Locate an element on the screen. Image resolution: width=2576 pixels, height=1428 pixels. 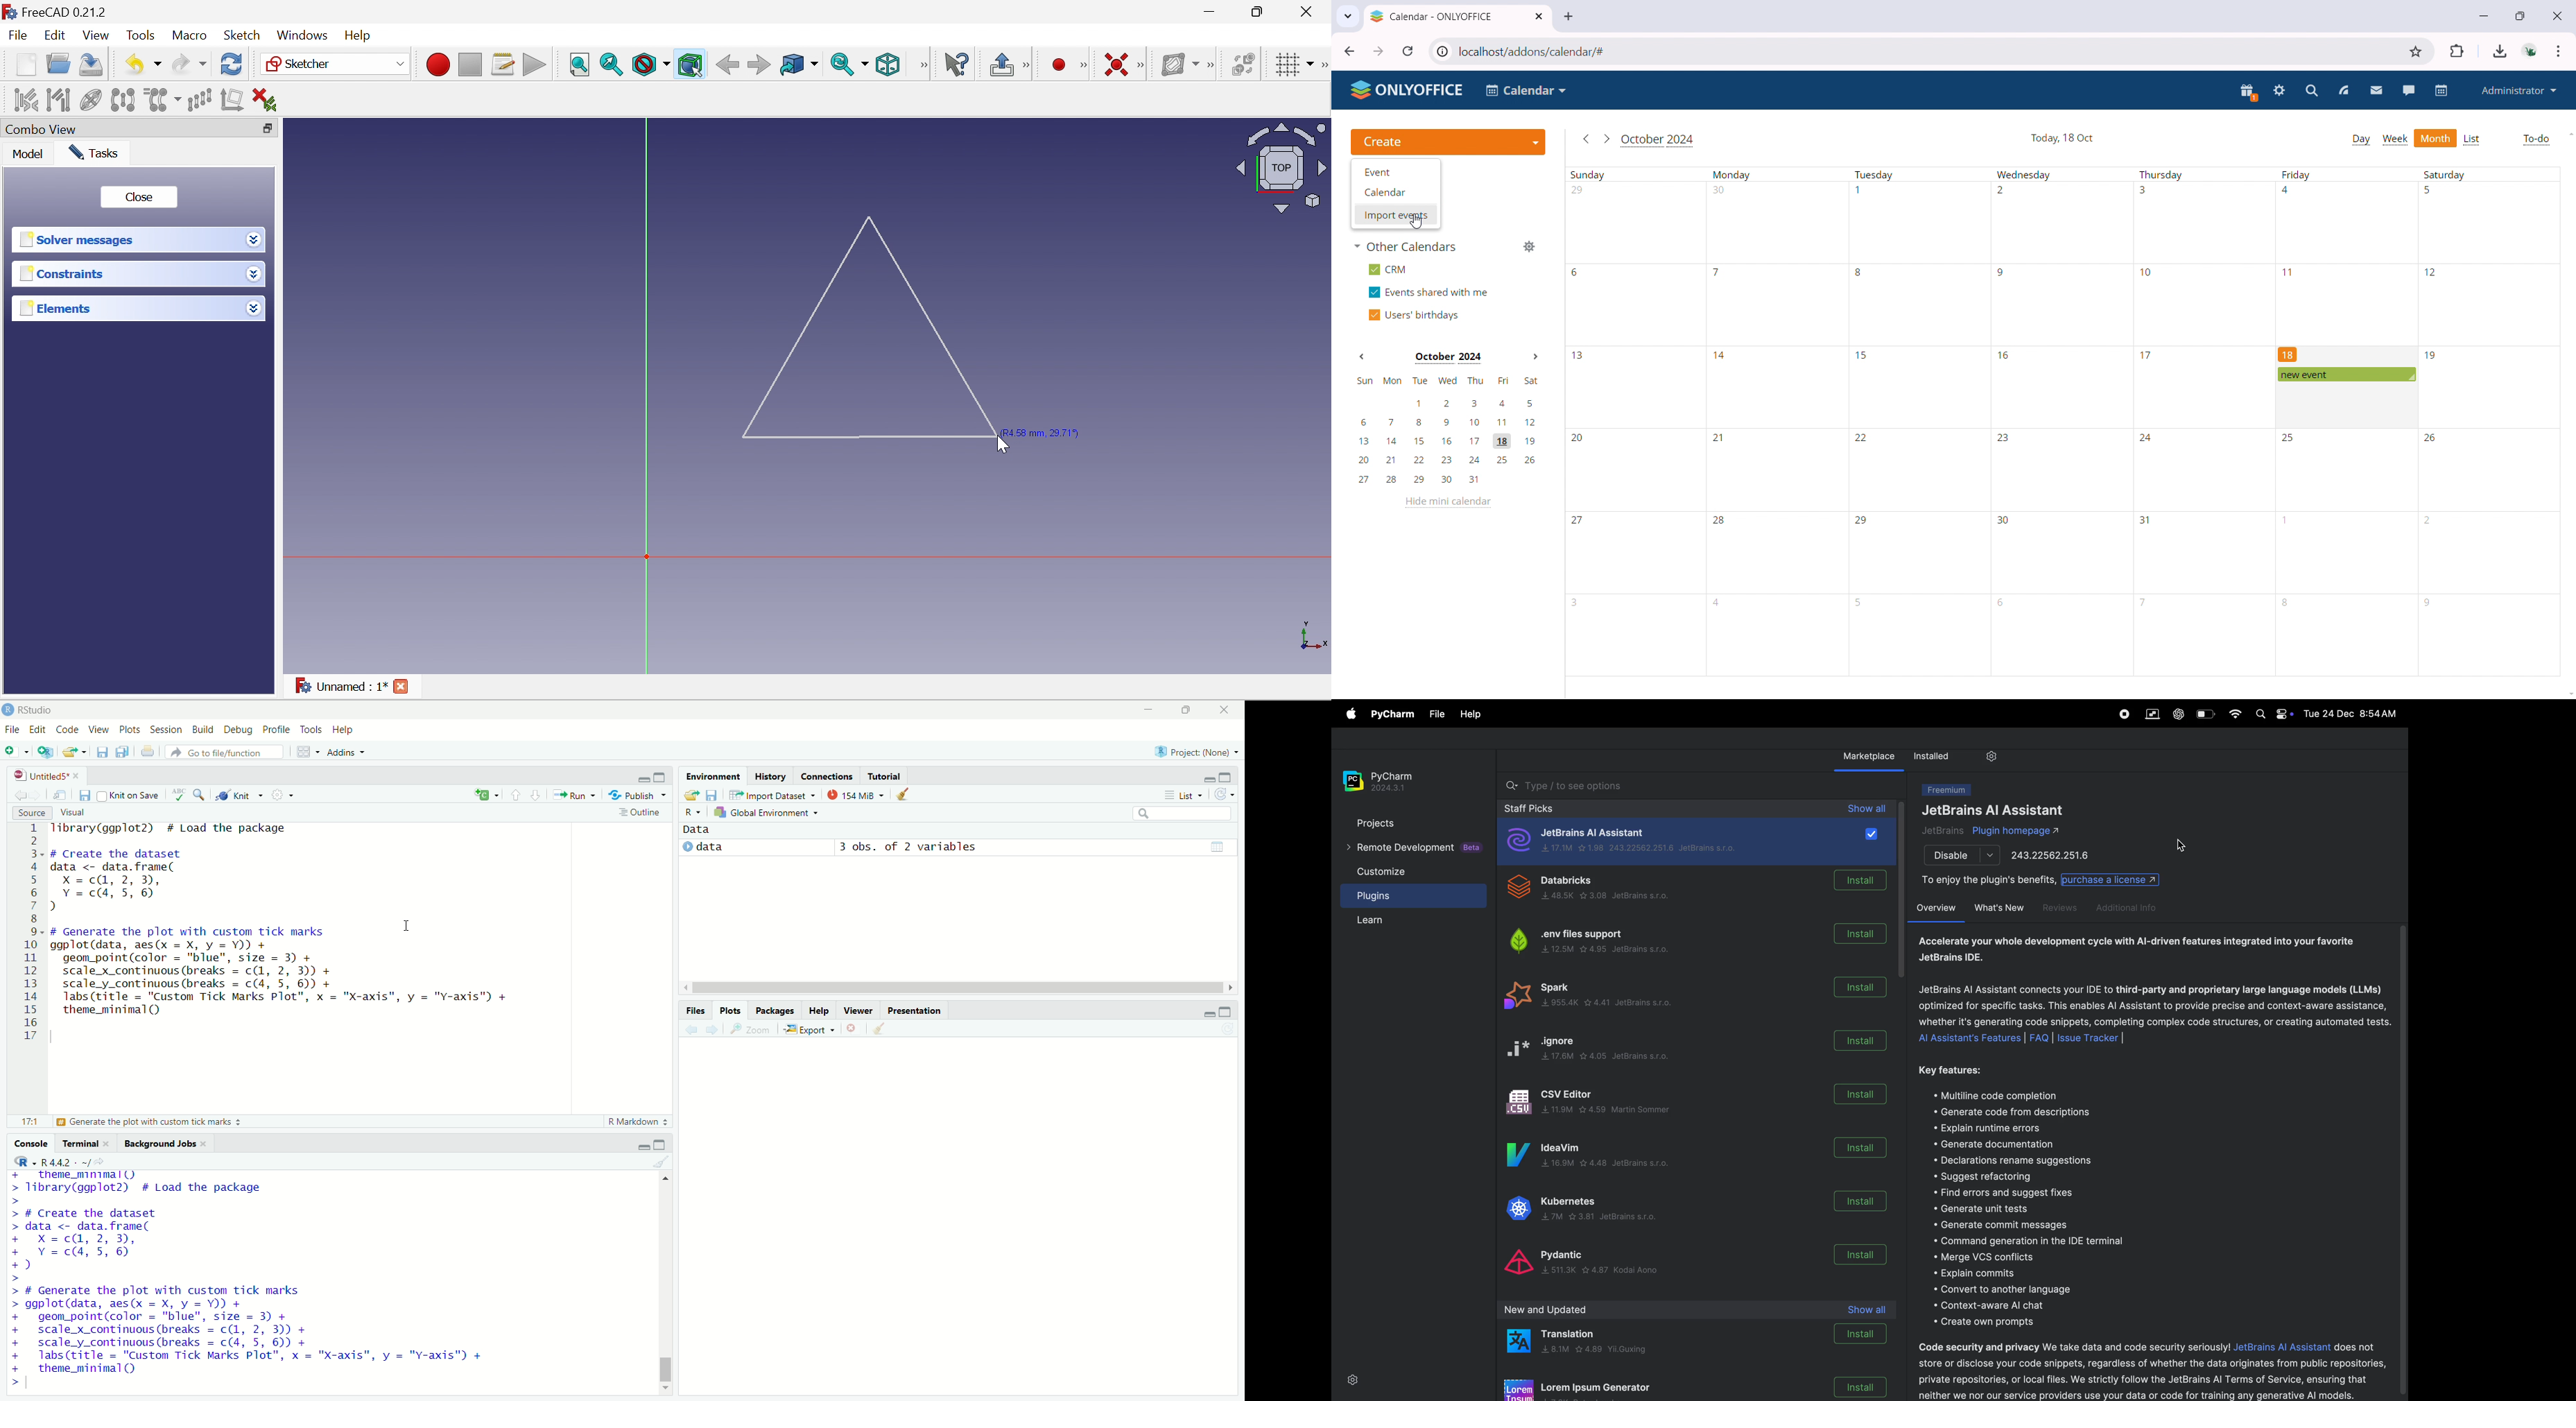
Delete all constraints is located at coordinates (265, 101).